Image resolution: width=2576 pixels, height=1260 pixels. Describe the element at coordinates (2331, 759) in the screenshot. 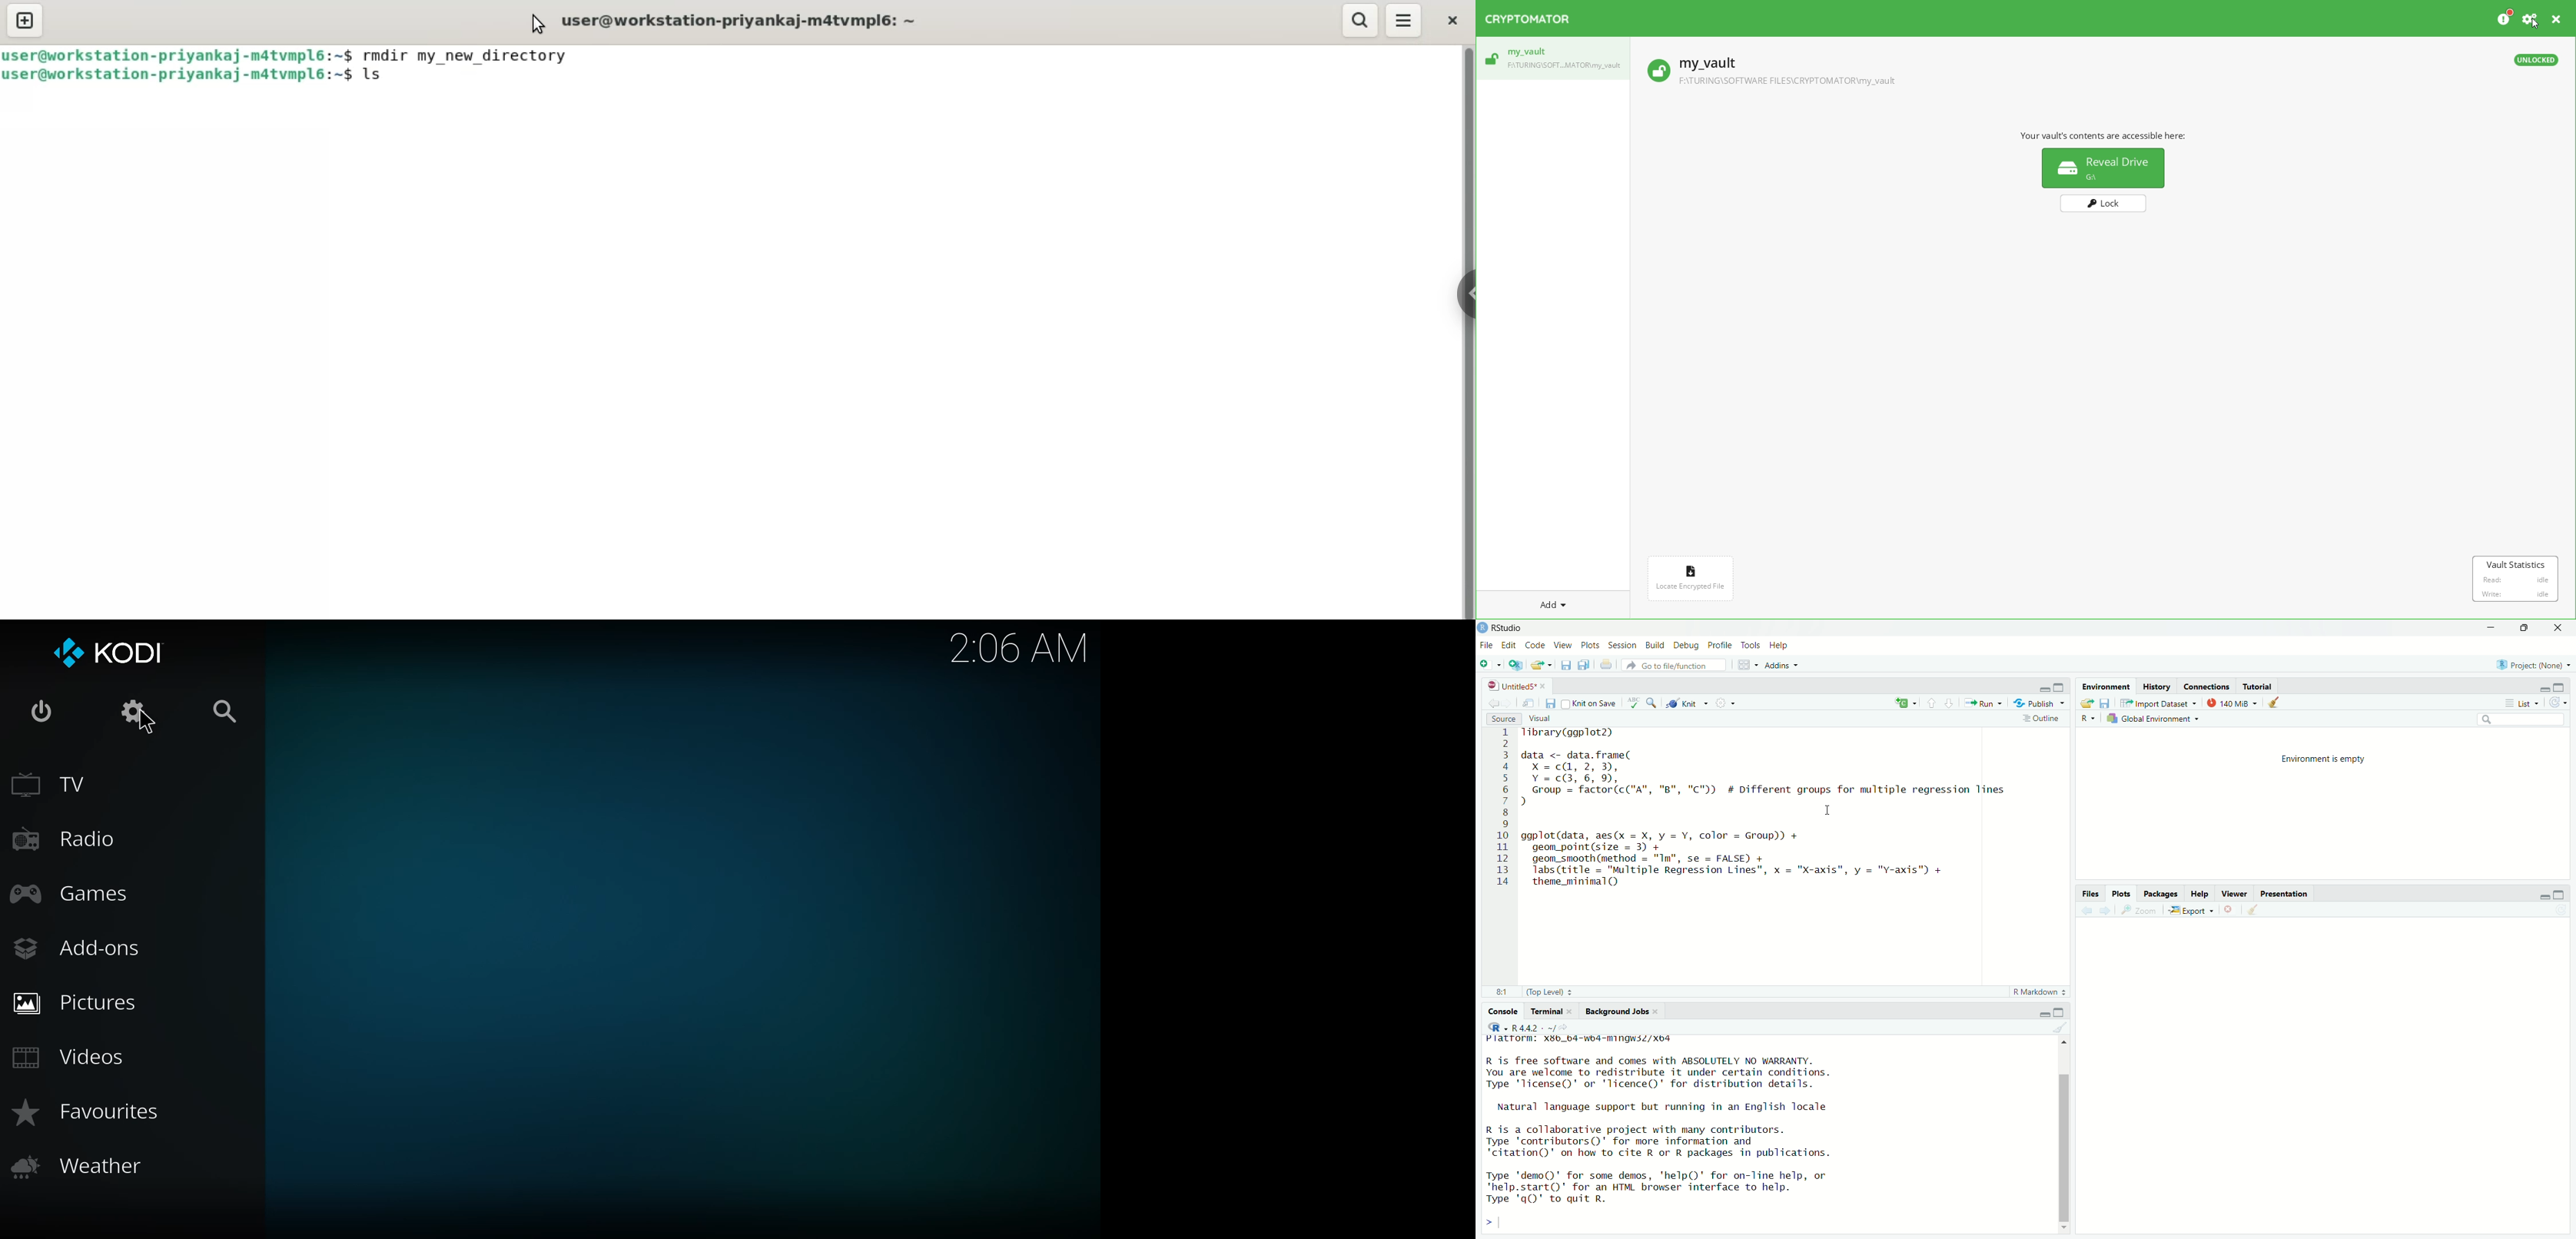

I see `Environment is empty` at that location.